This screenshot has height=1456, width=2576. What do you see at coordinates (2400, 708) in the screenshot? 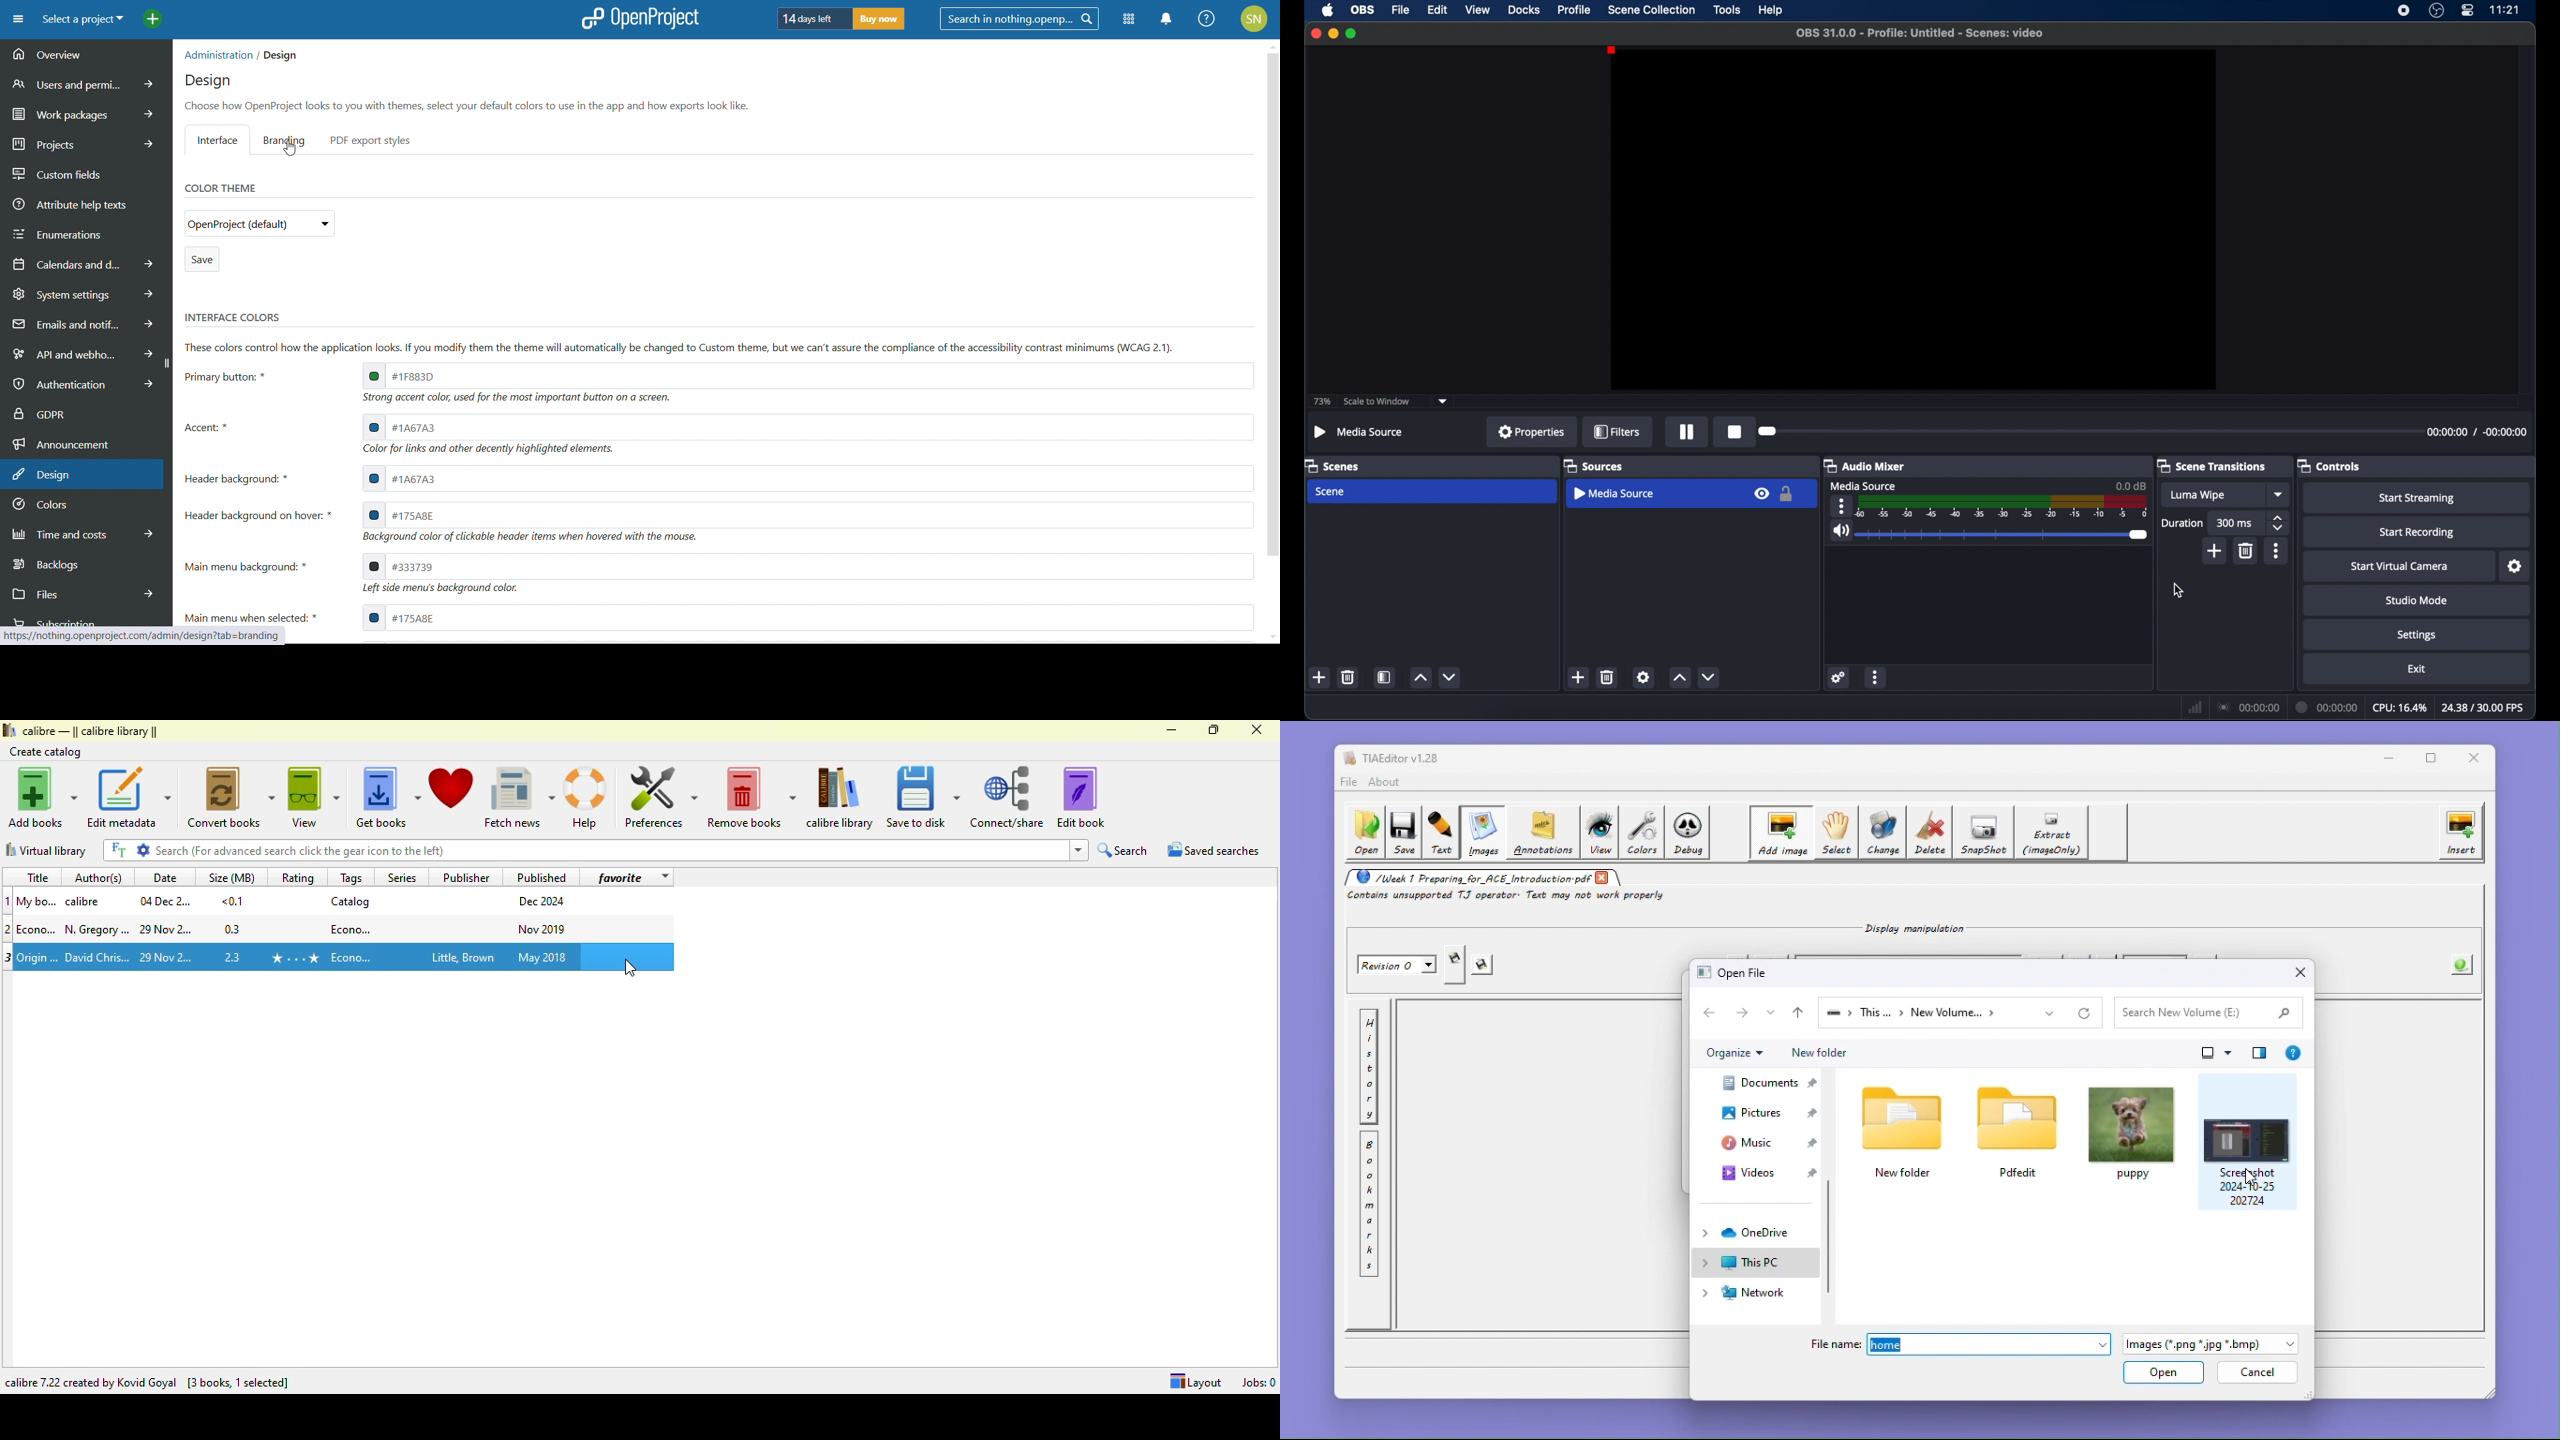
I see `cpu` at bounding box center [2400, 708].